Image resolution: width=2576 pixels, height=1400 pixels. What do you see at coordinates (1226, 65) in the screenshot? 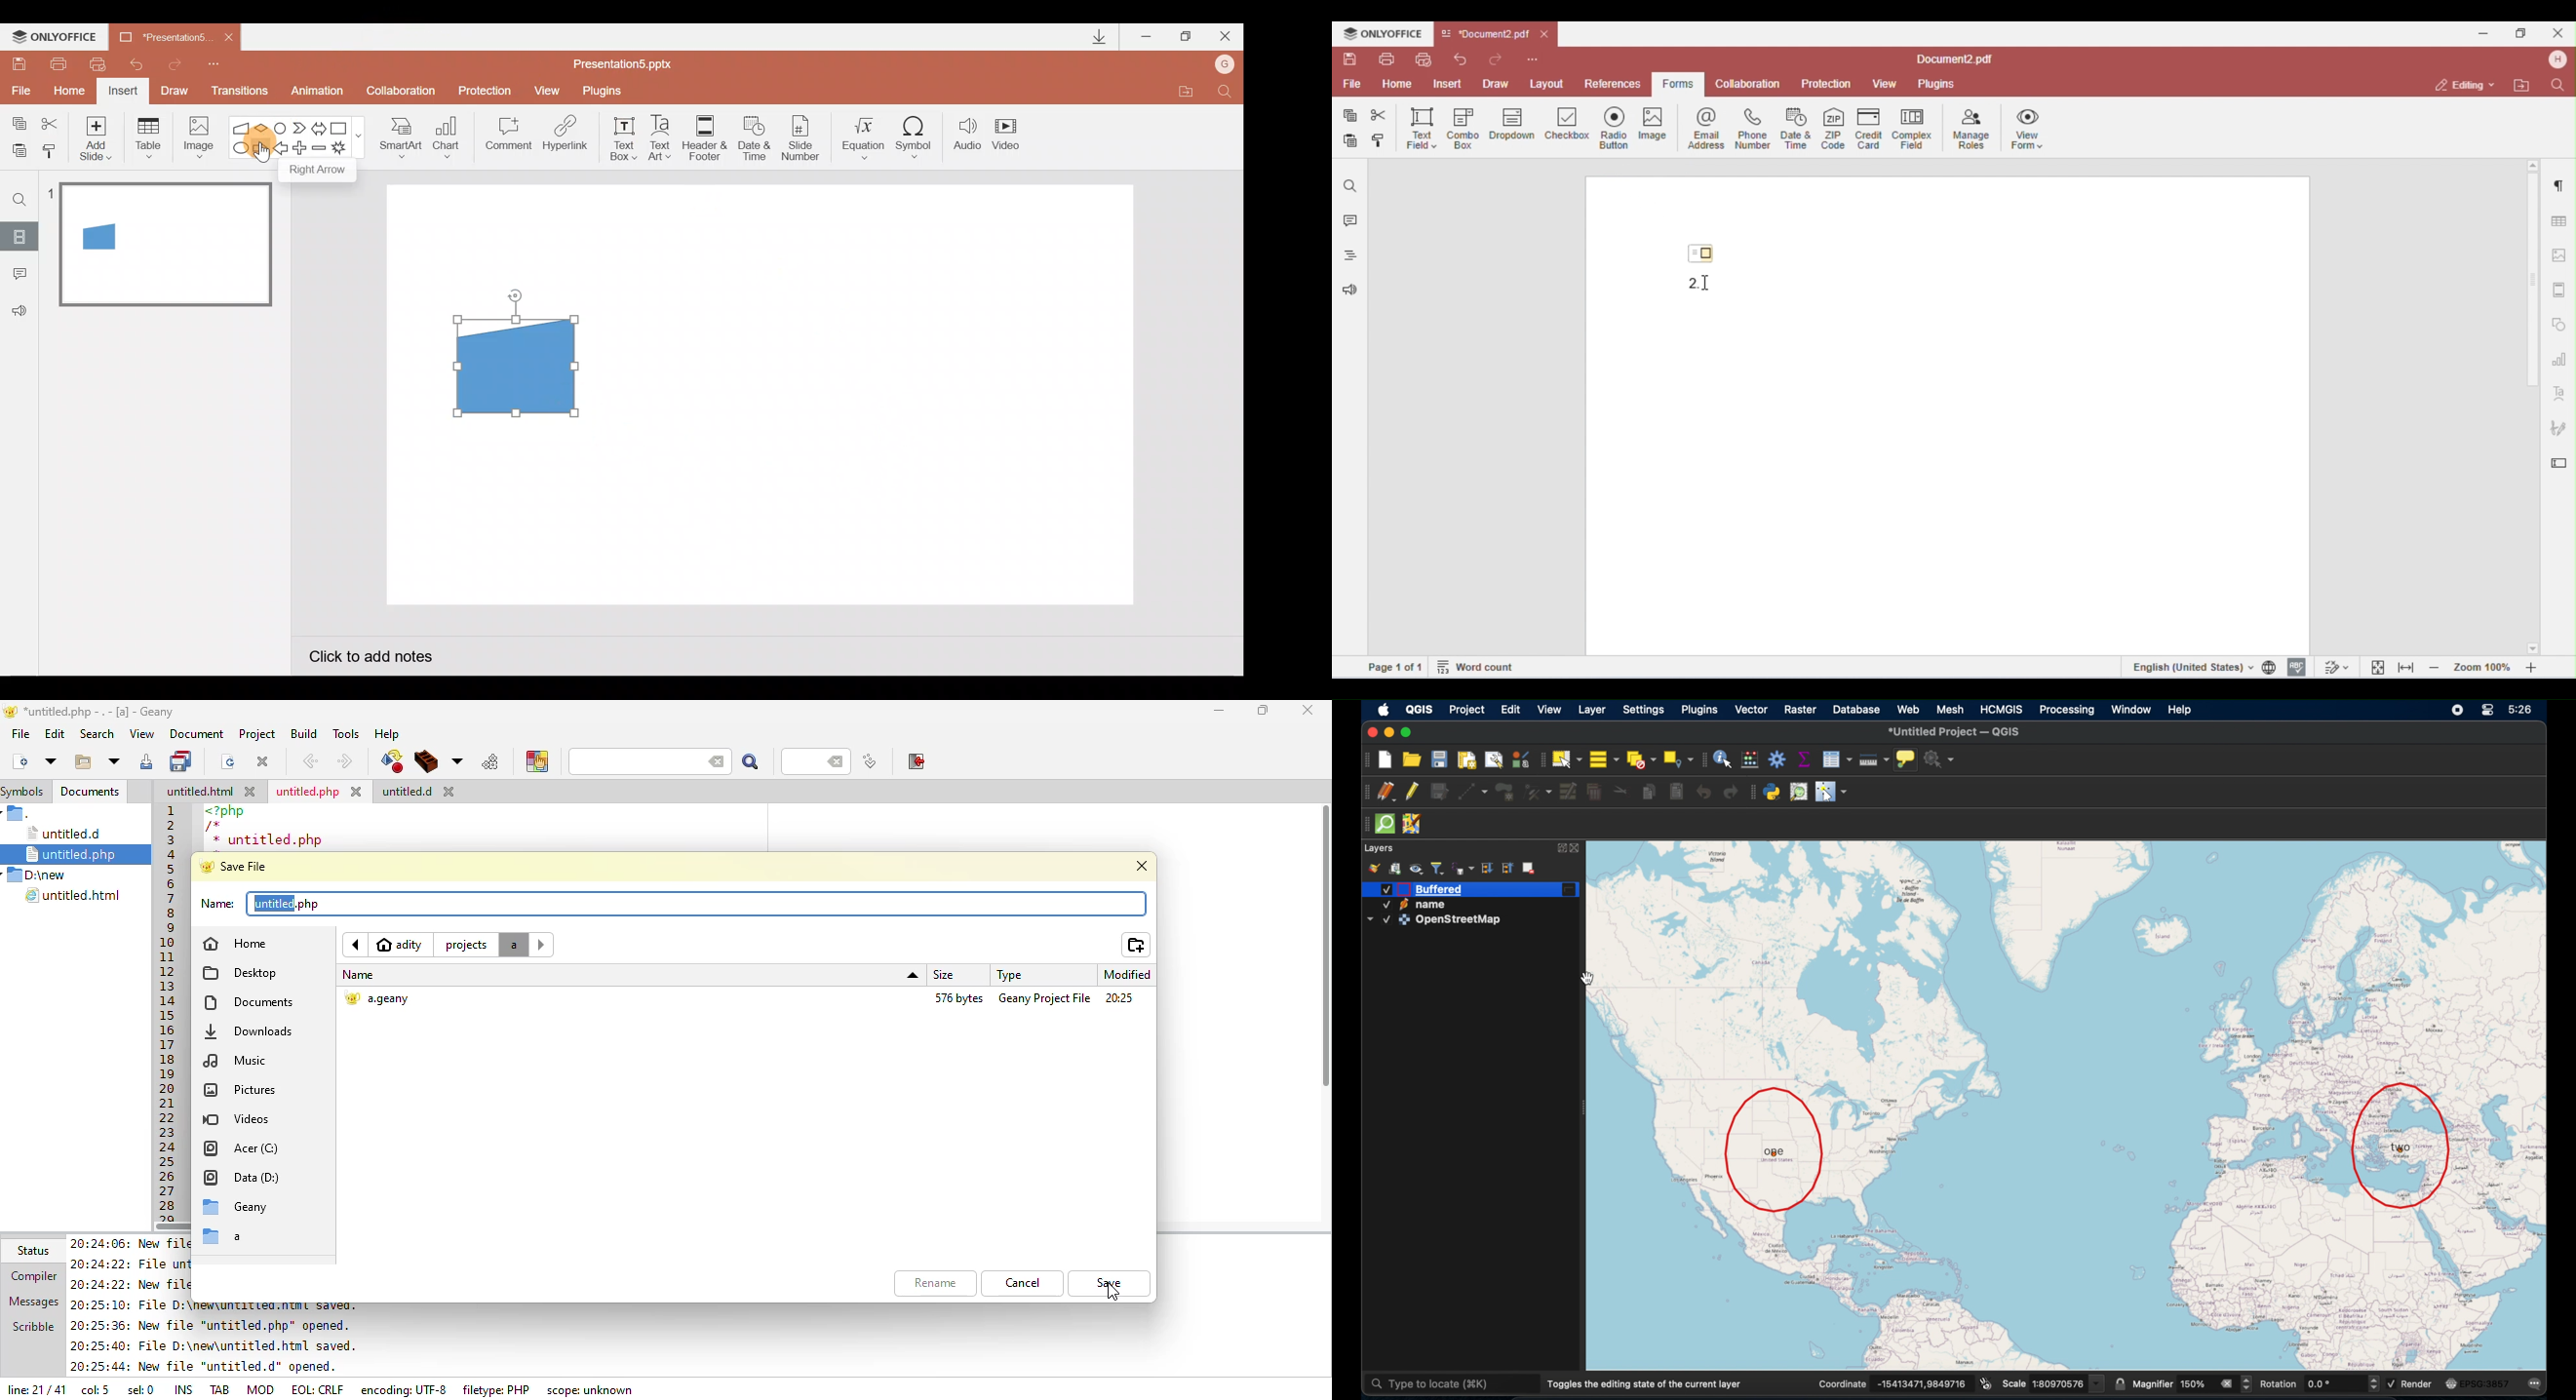
I see `Account name` at bounding box center [1226, 65].